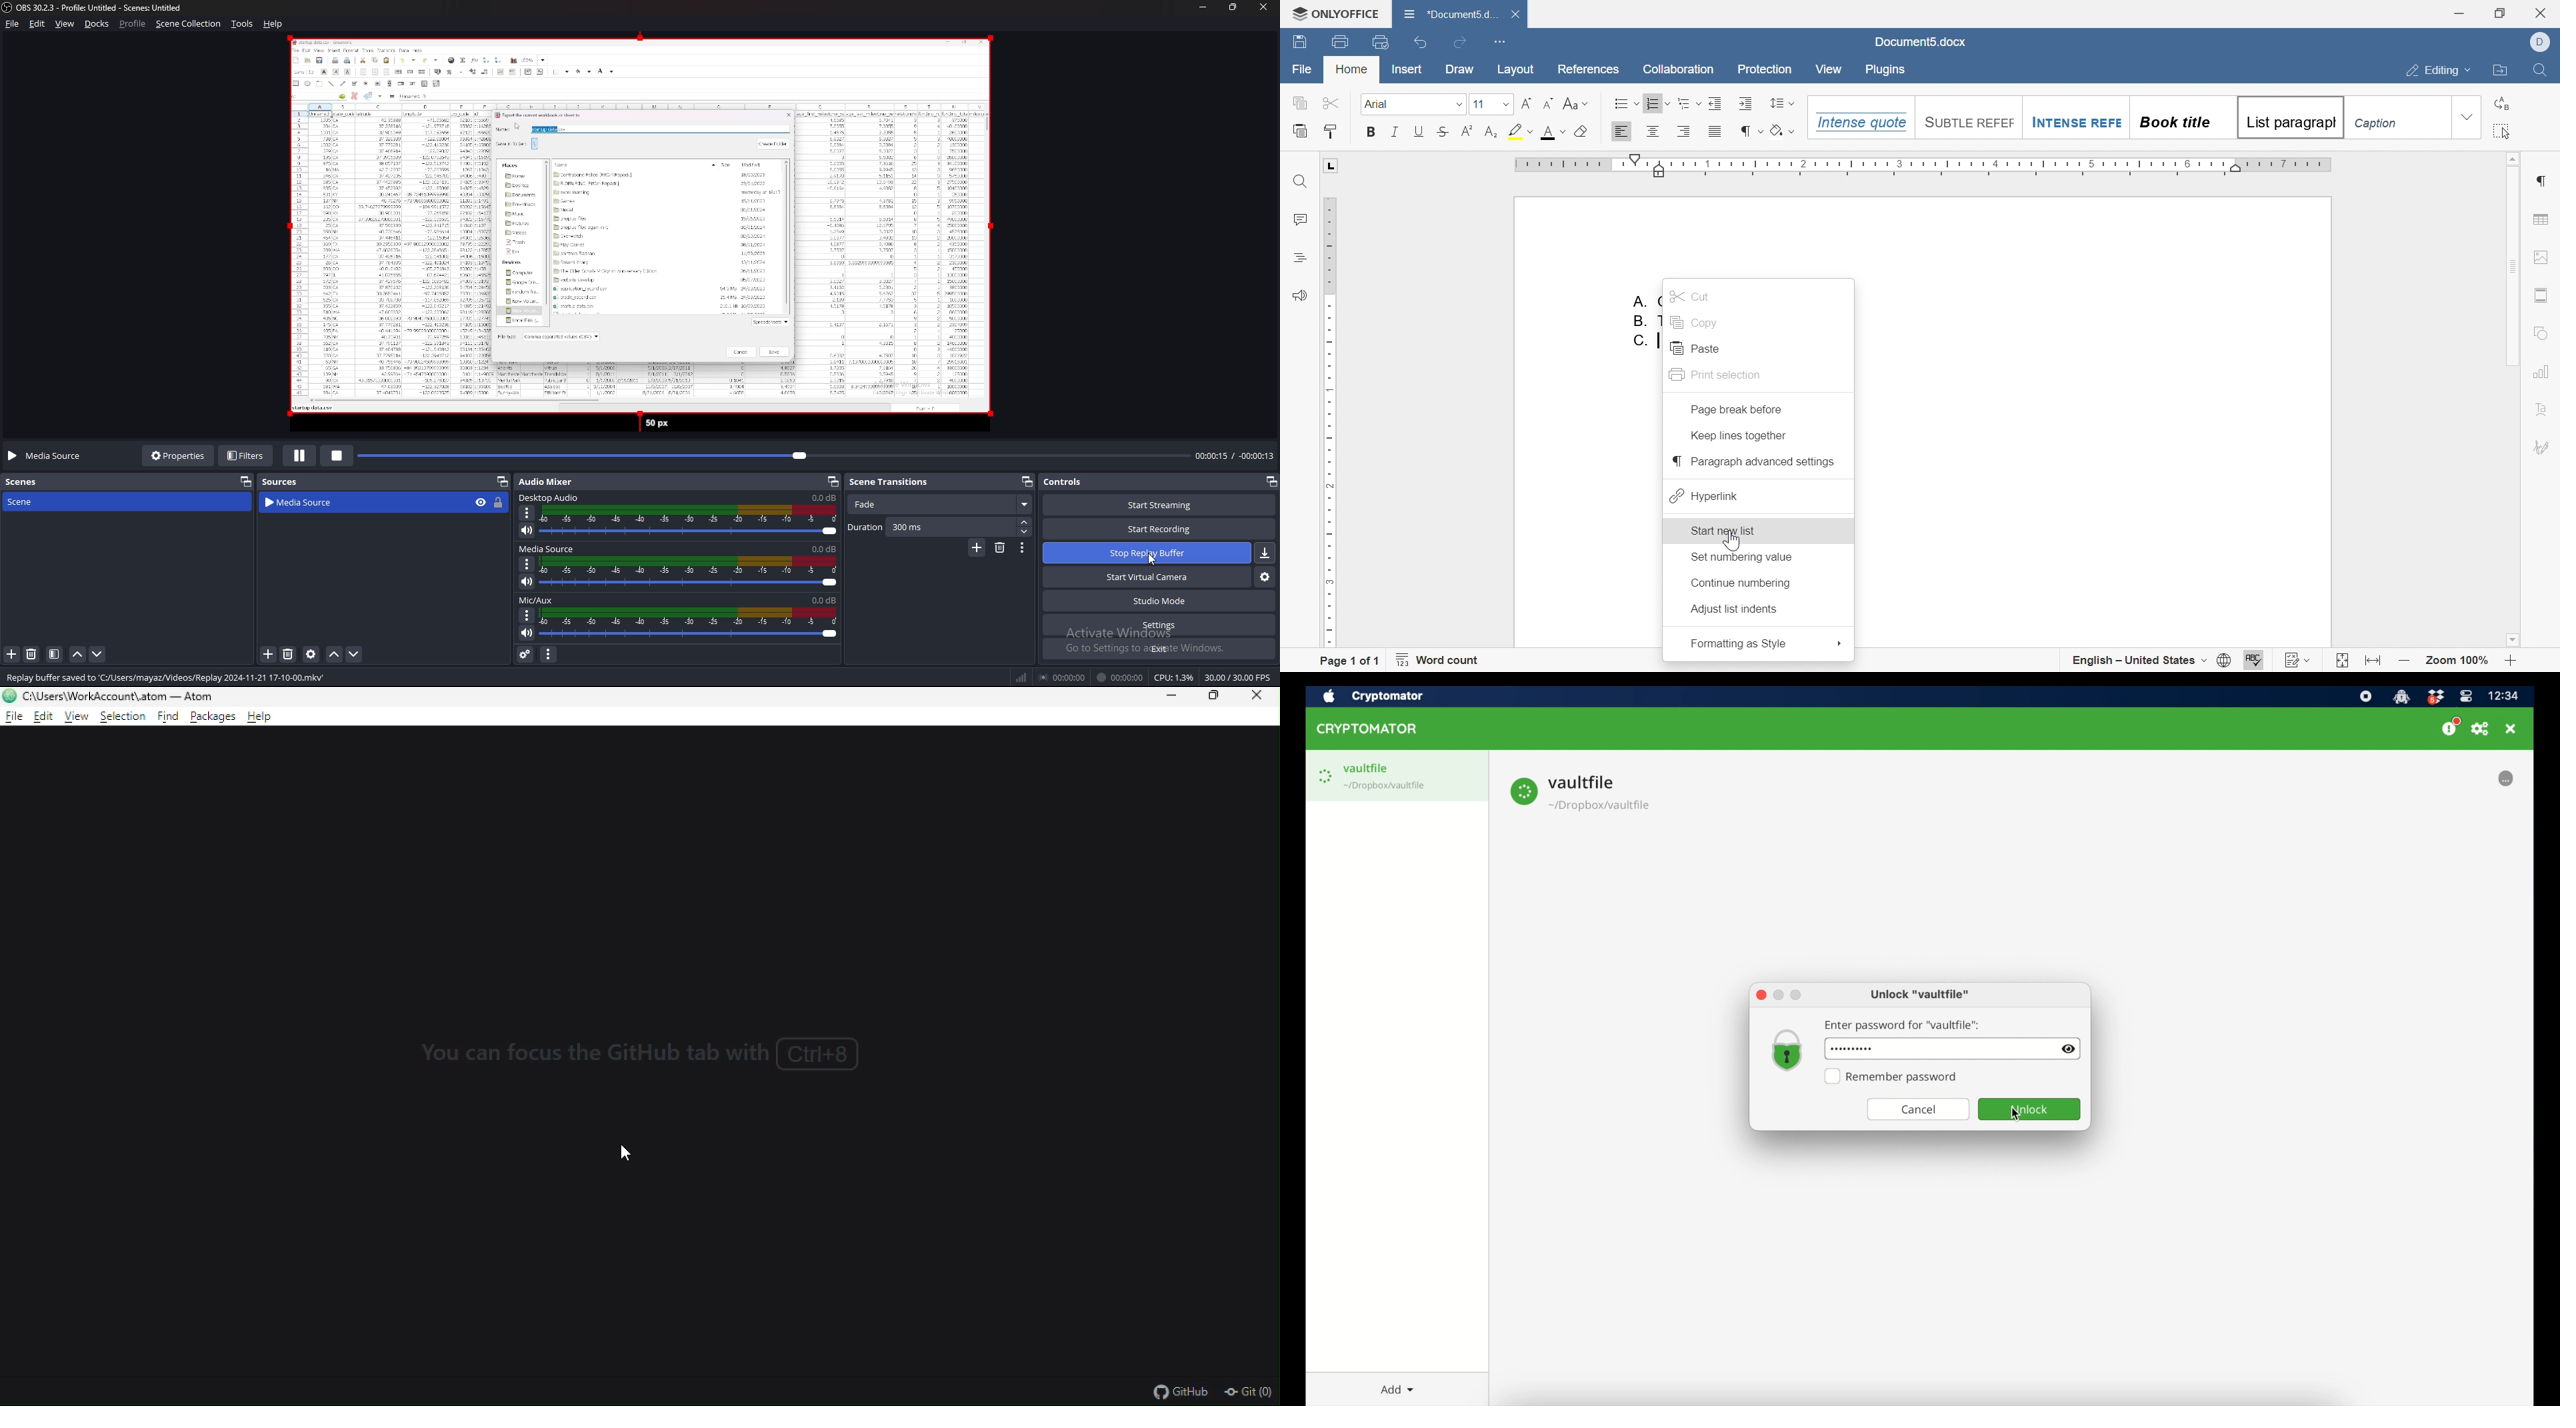  What do you see at coordinates (1067, 482) in the screenshot?
I see `controls` at bounding box center [1067, 482].